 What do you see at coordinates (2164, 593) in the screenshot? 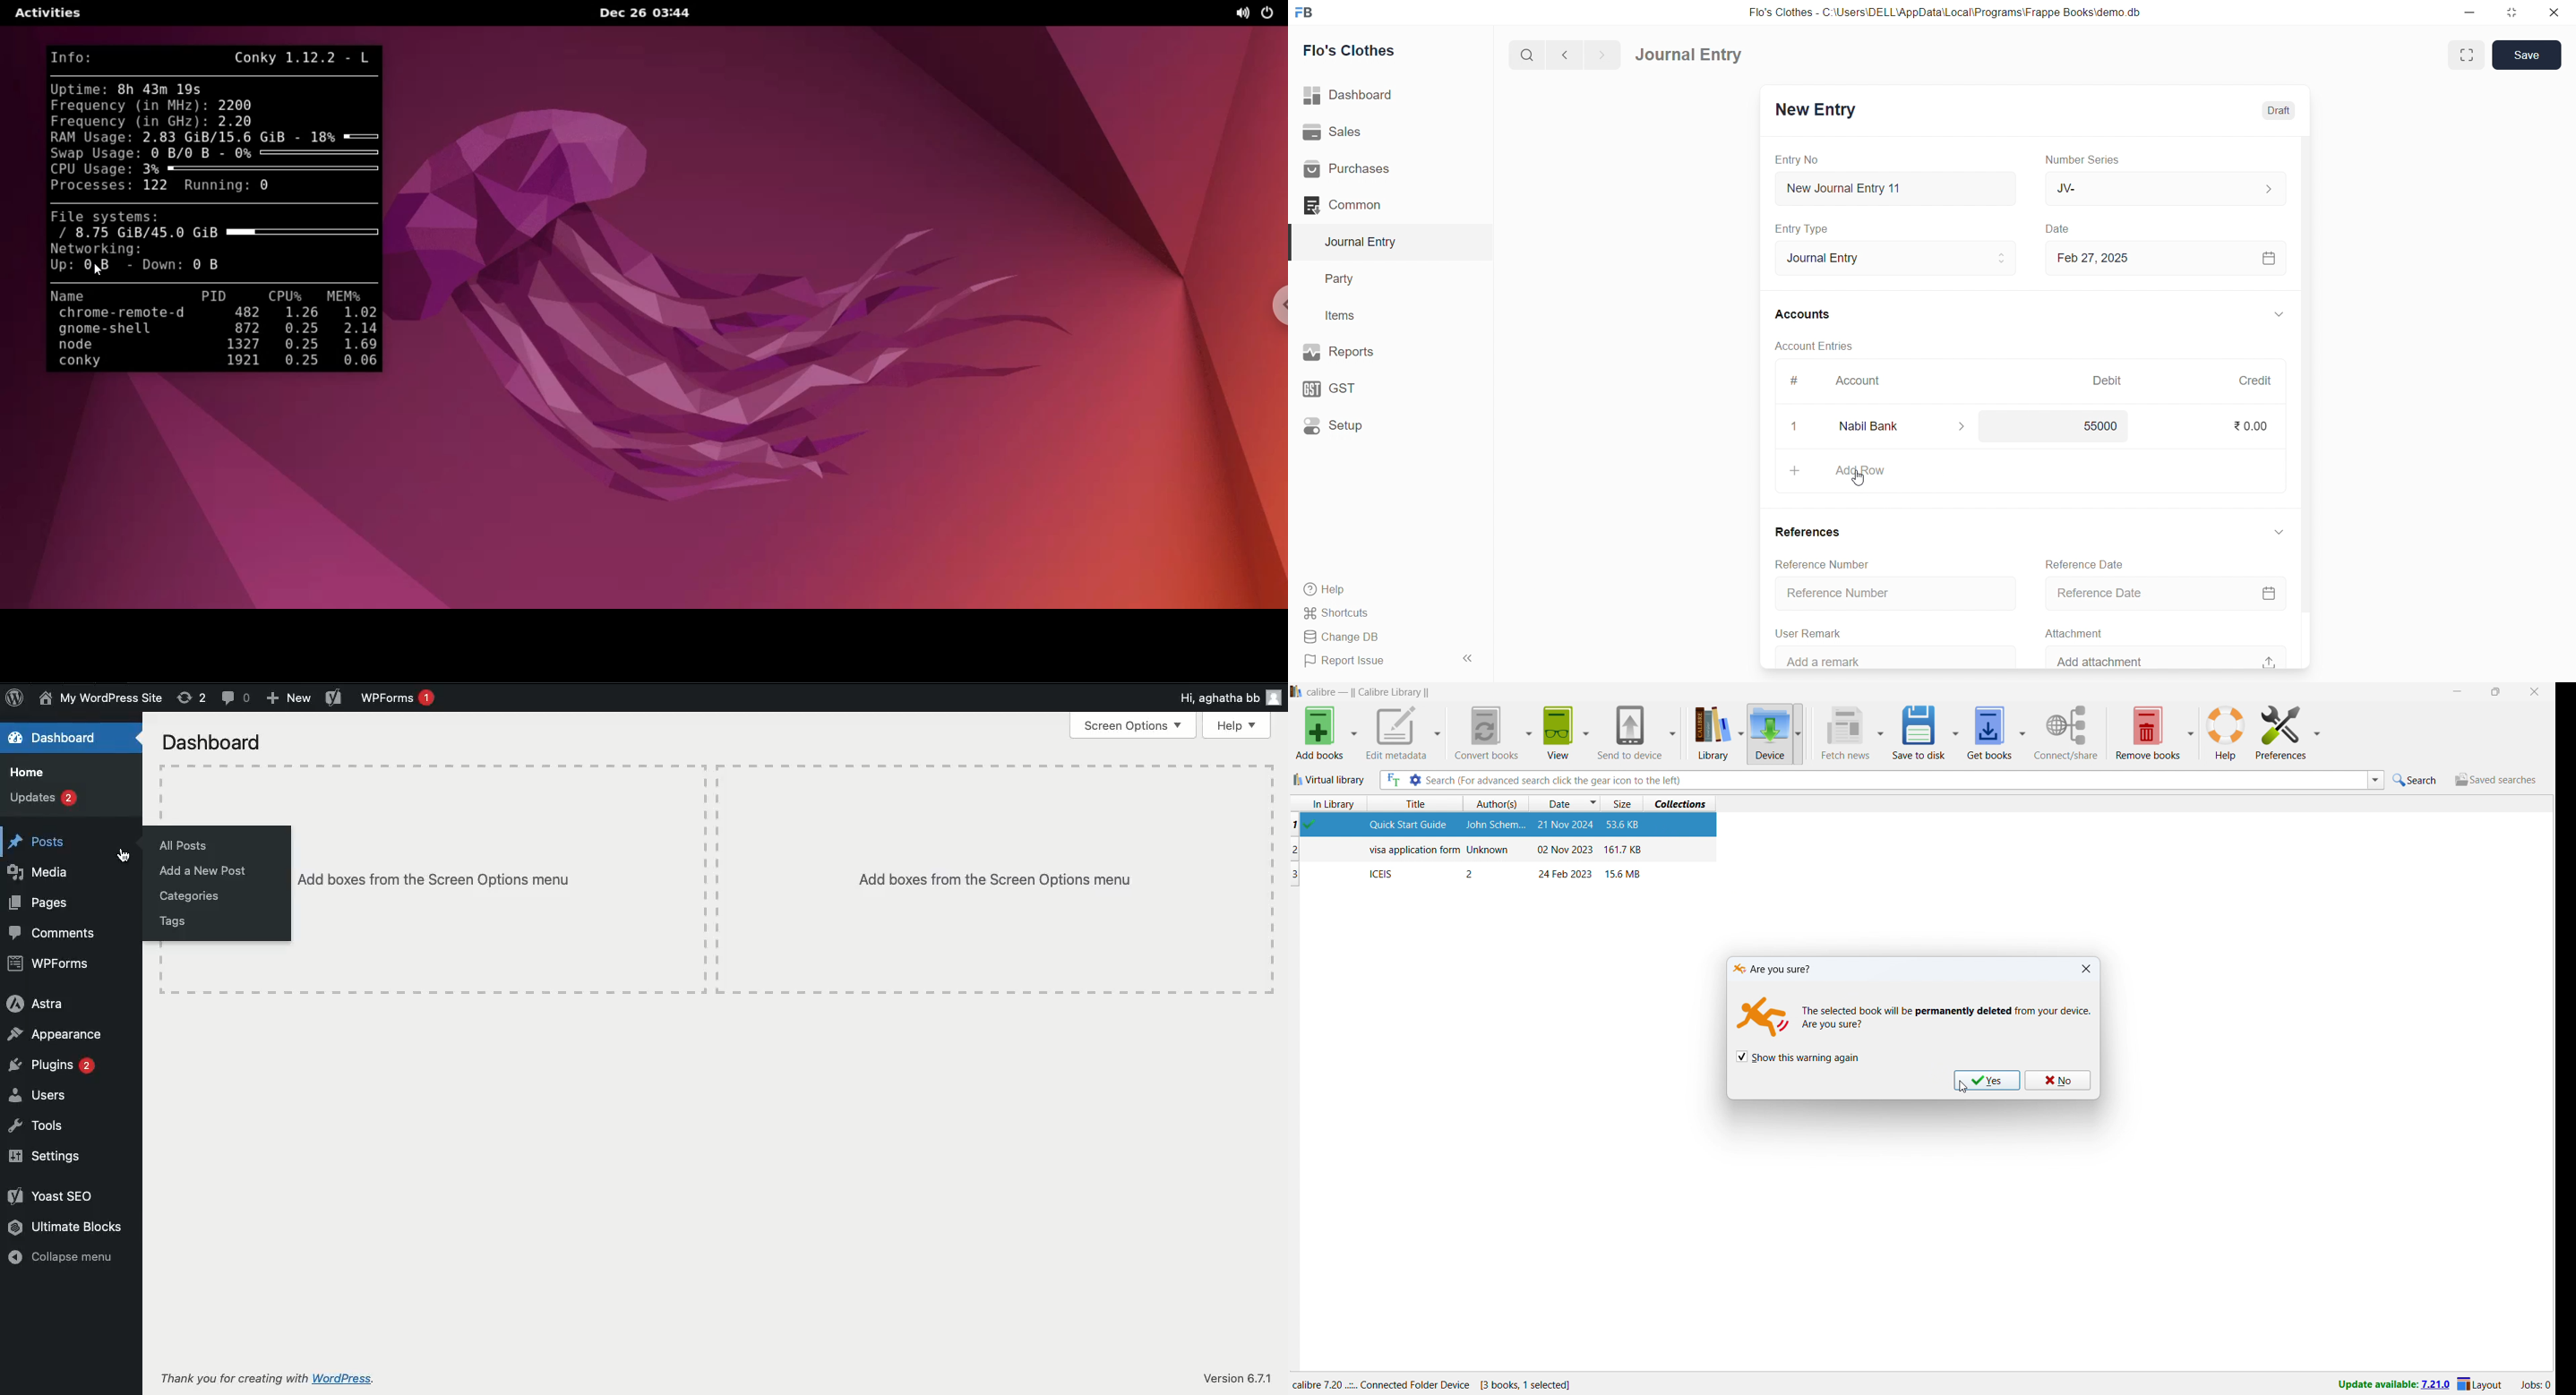
I see `Reference Date` at bounding box center [2164, 593].